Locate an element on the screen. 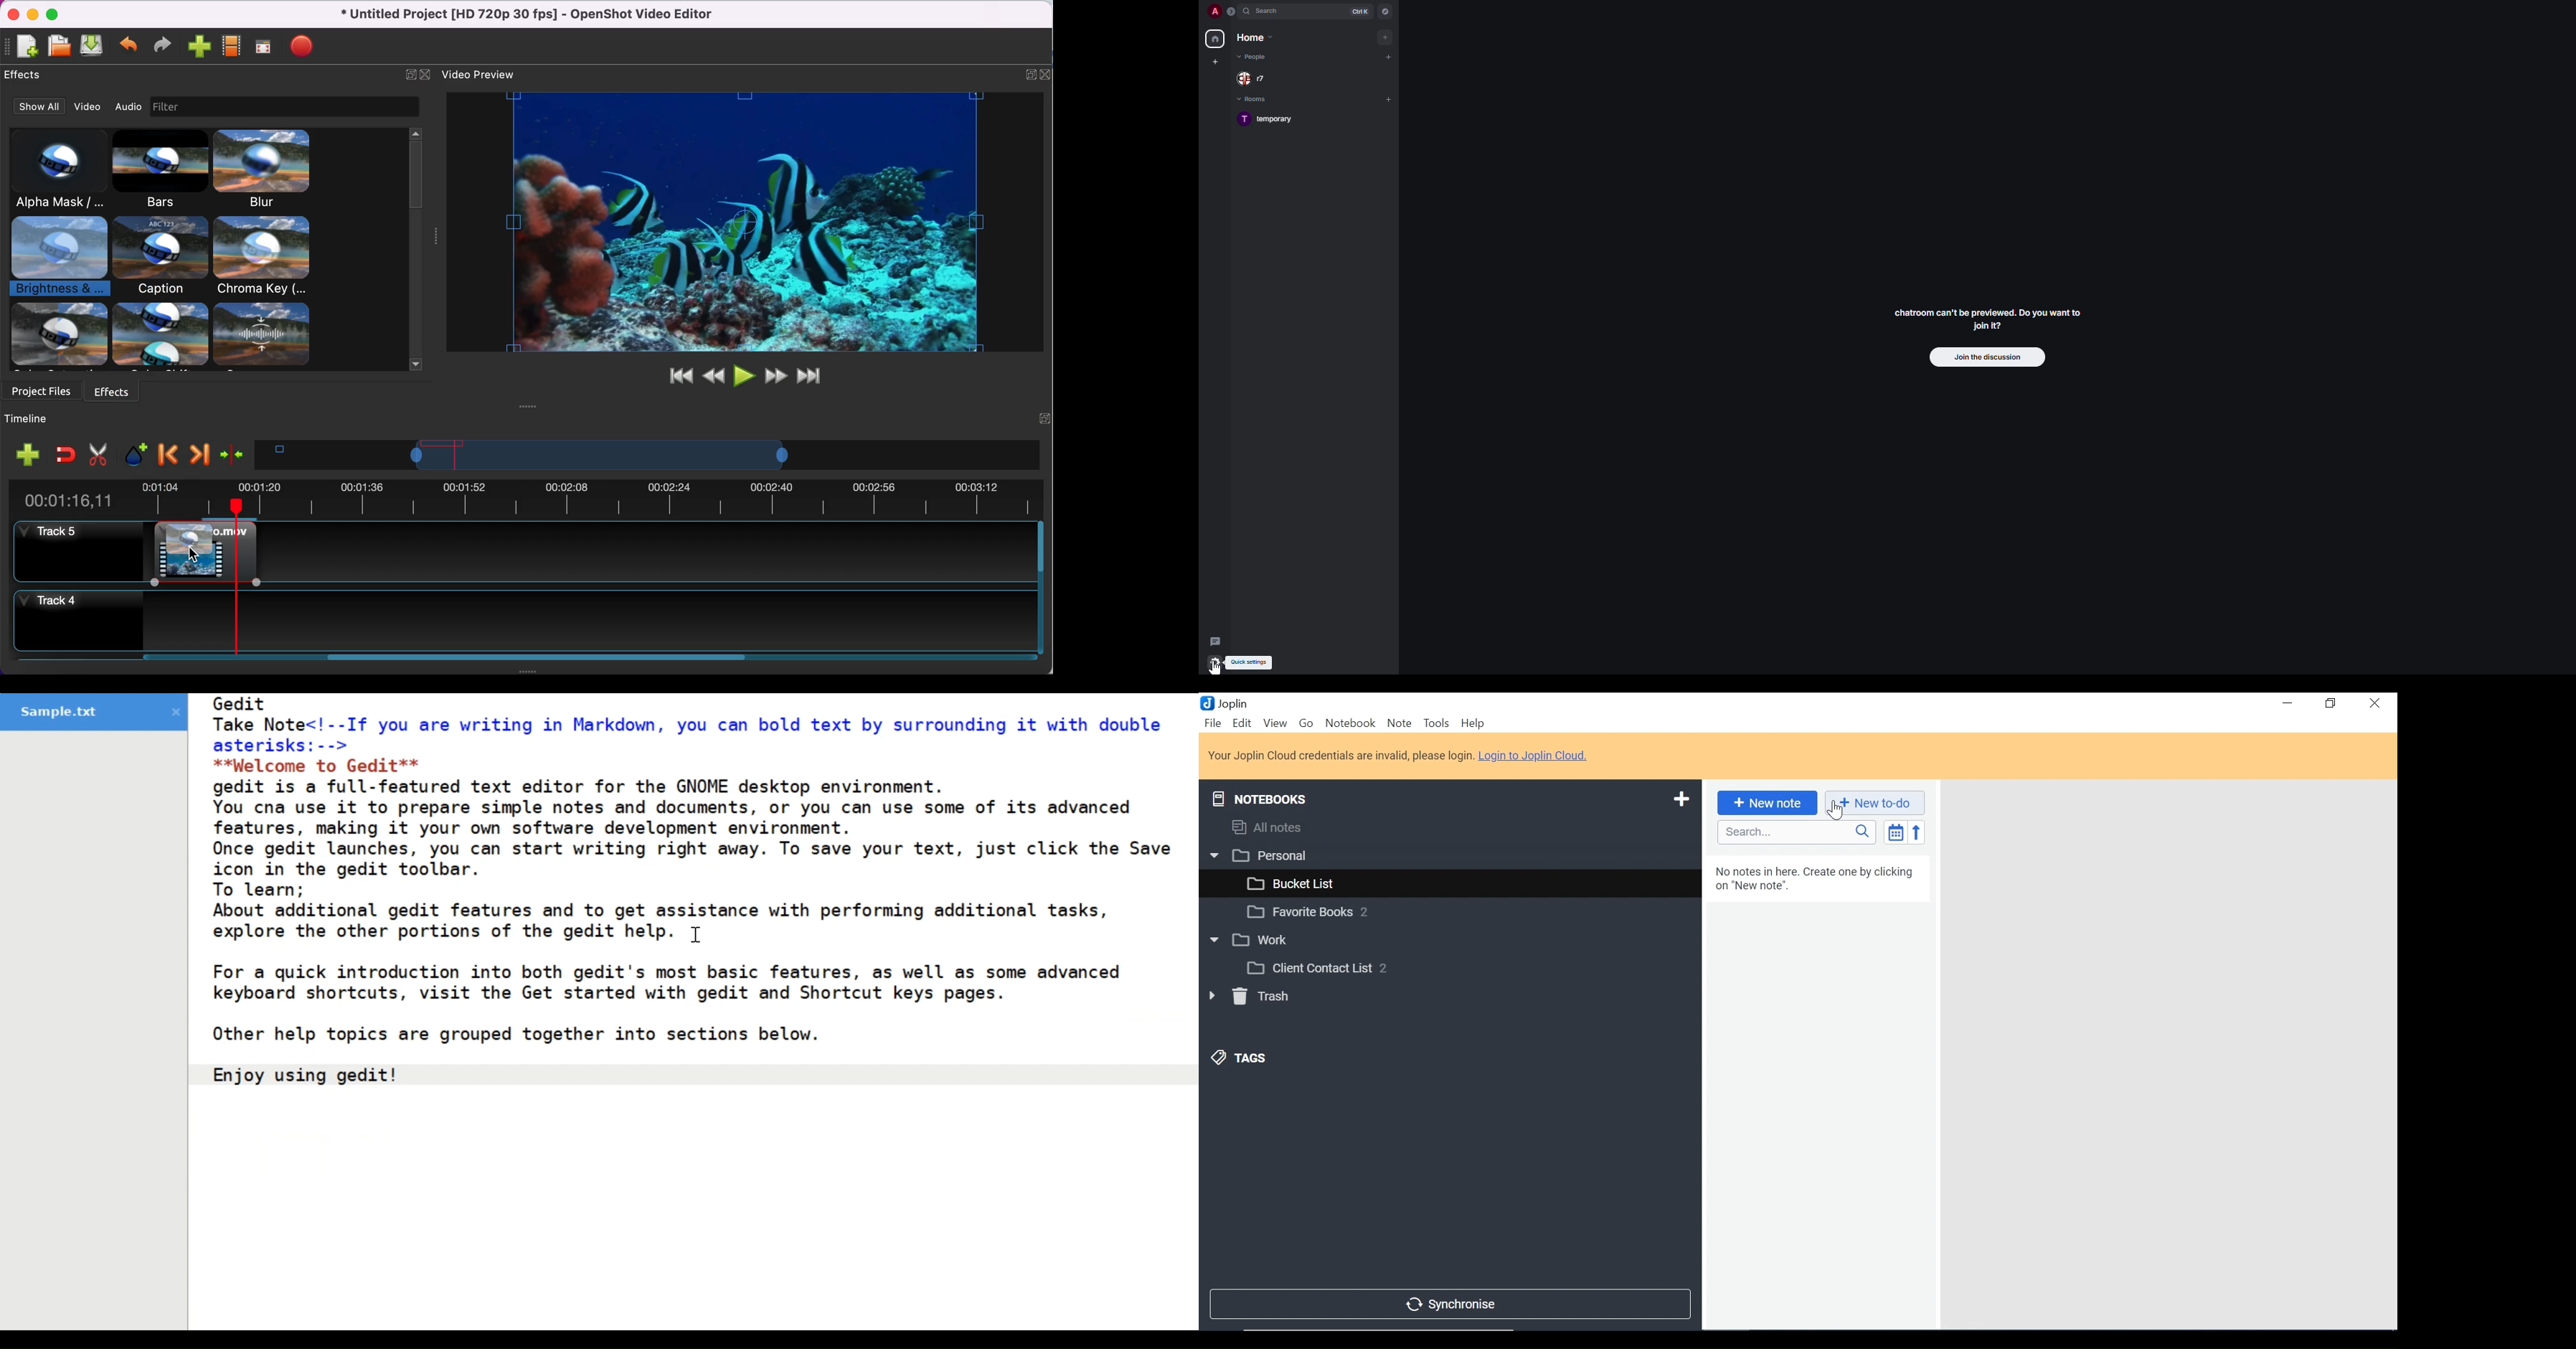 This screenshot has height=1372, width=2576. Toggle sort editor list is located at coordinates (1894, 832).